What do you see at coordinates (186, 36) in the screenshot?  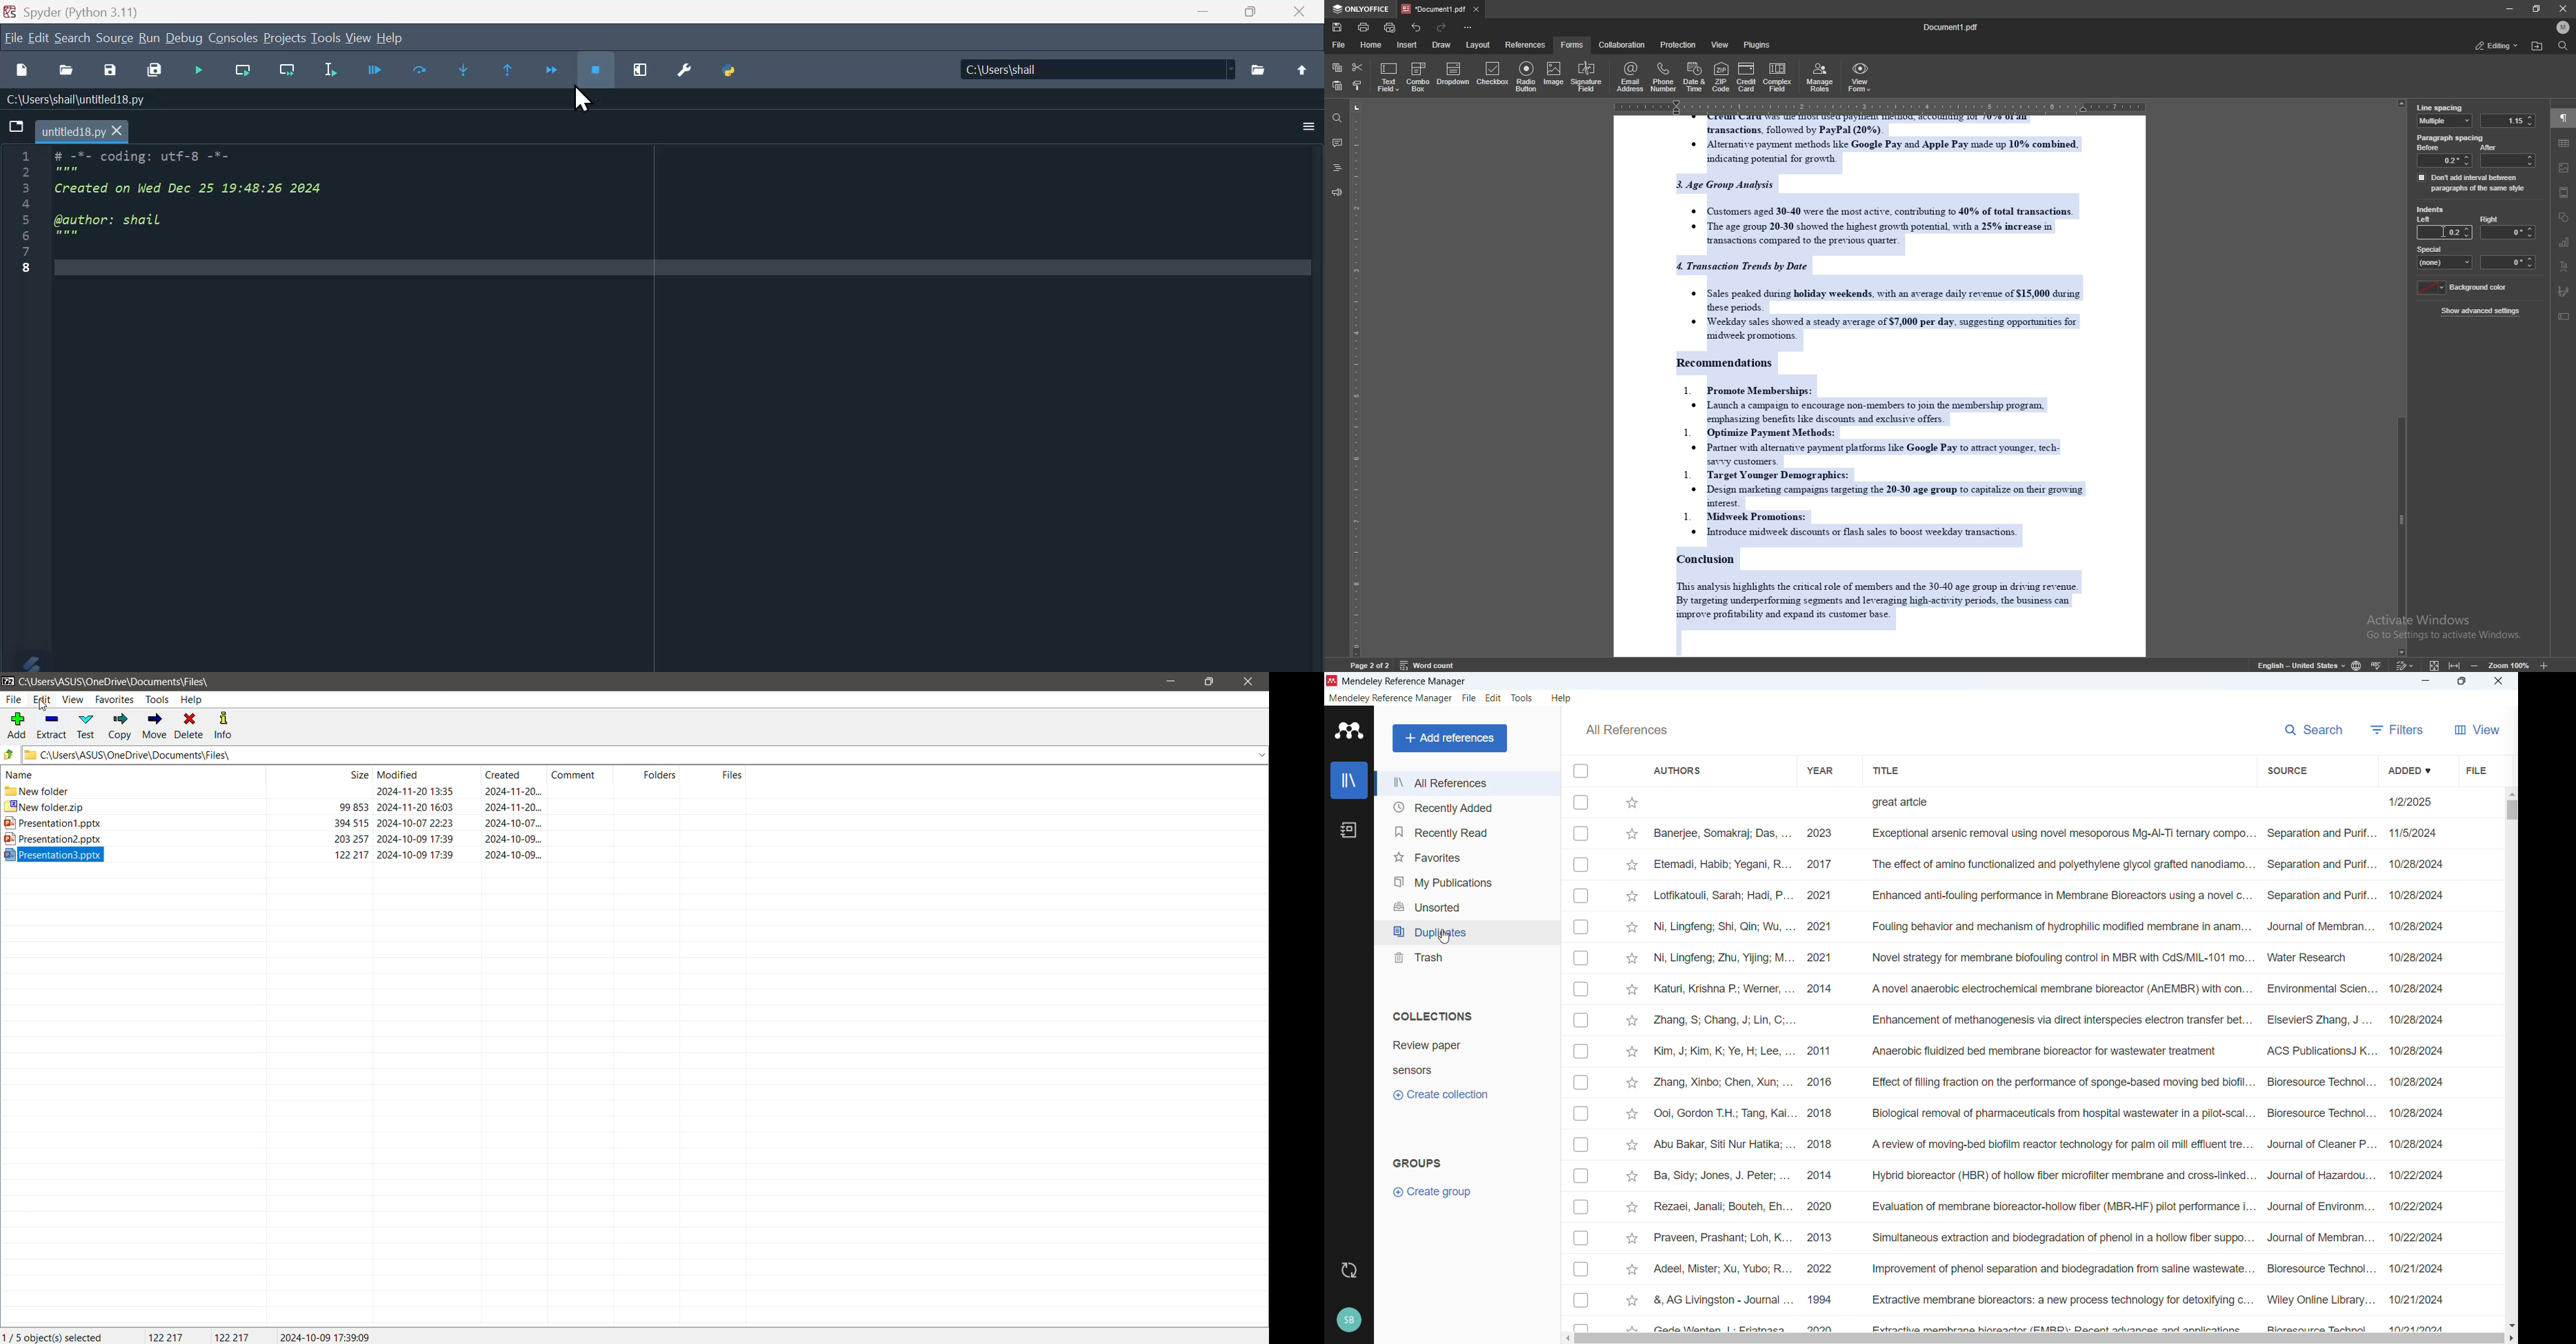 I see `Debug` at bounding box center [186, 36].